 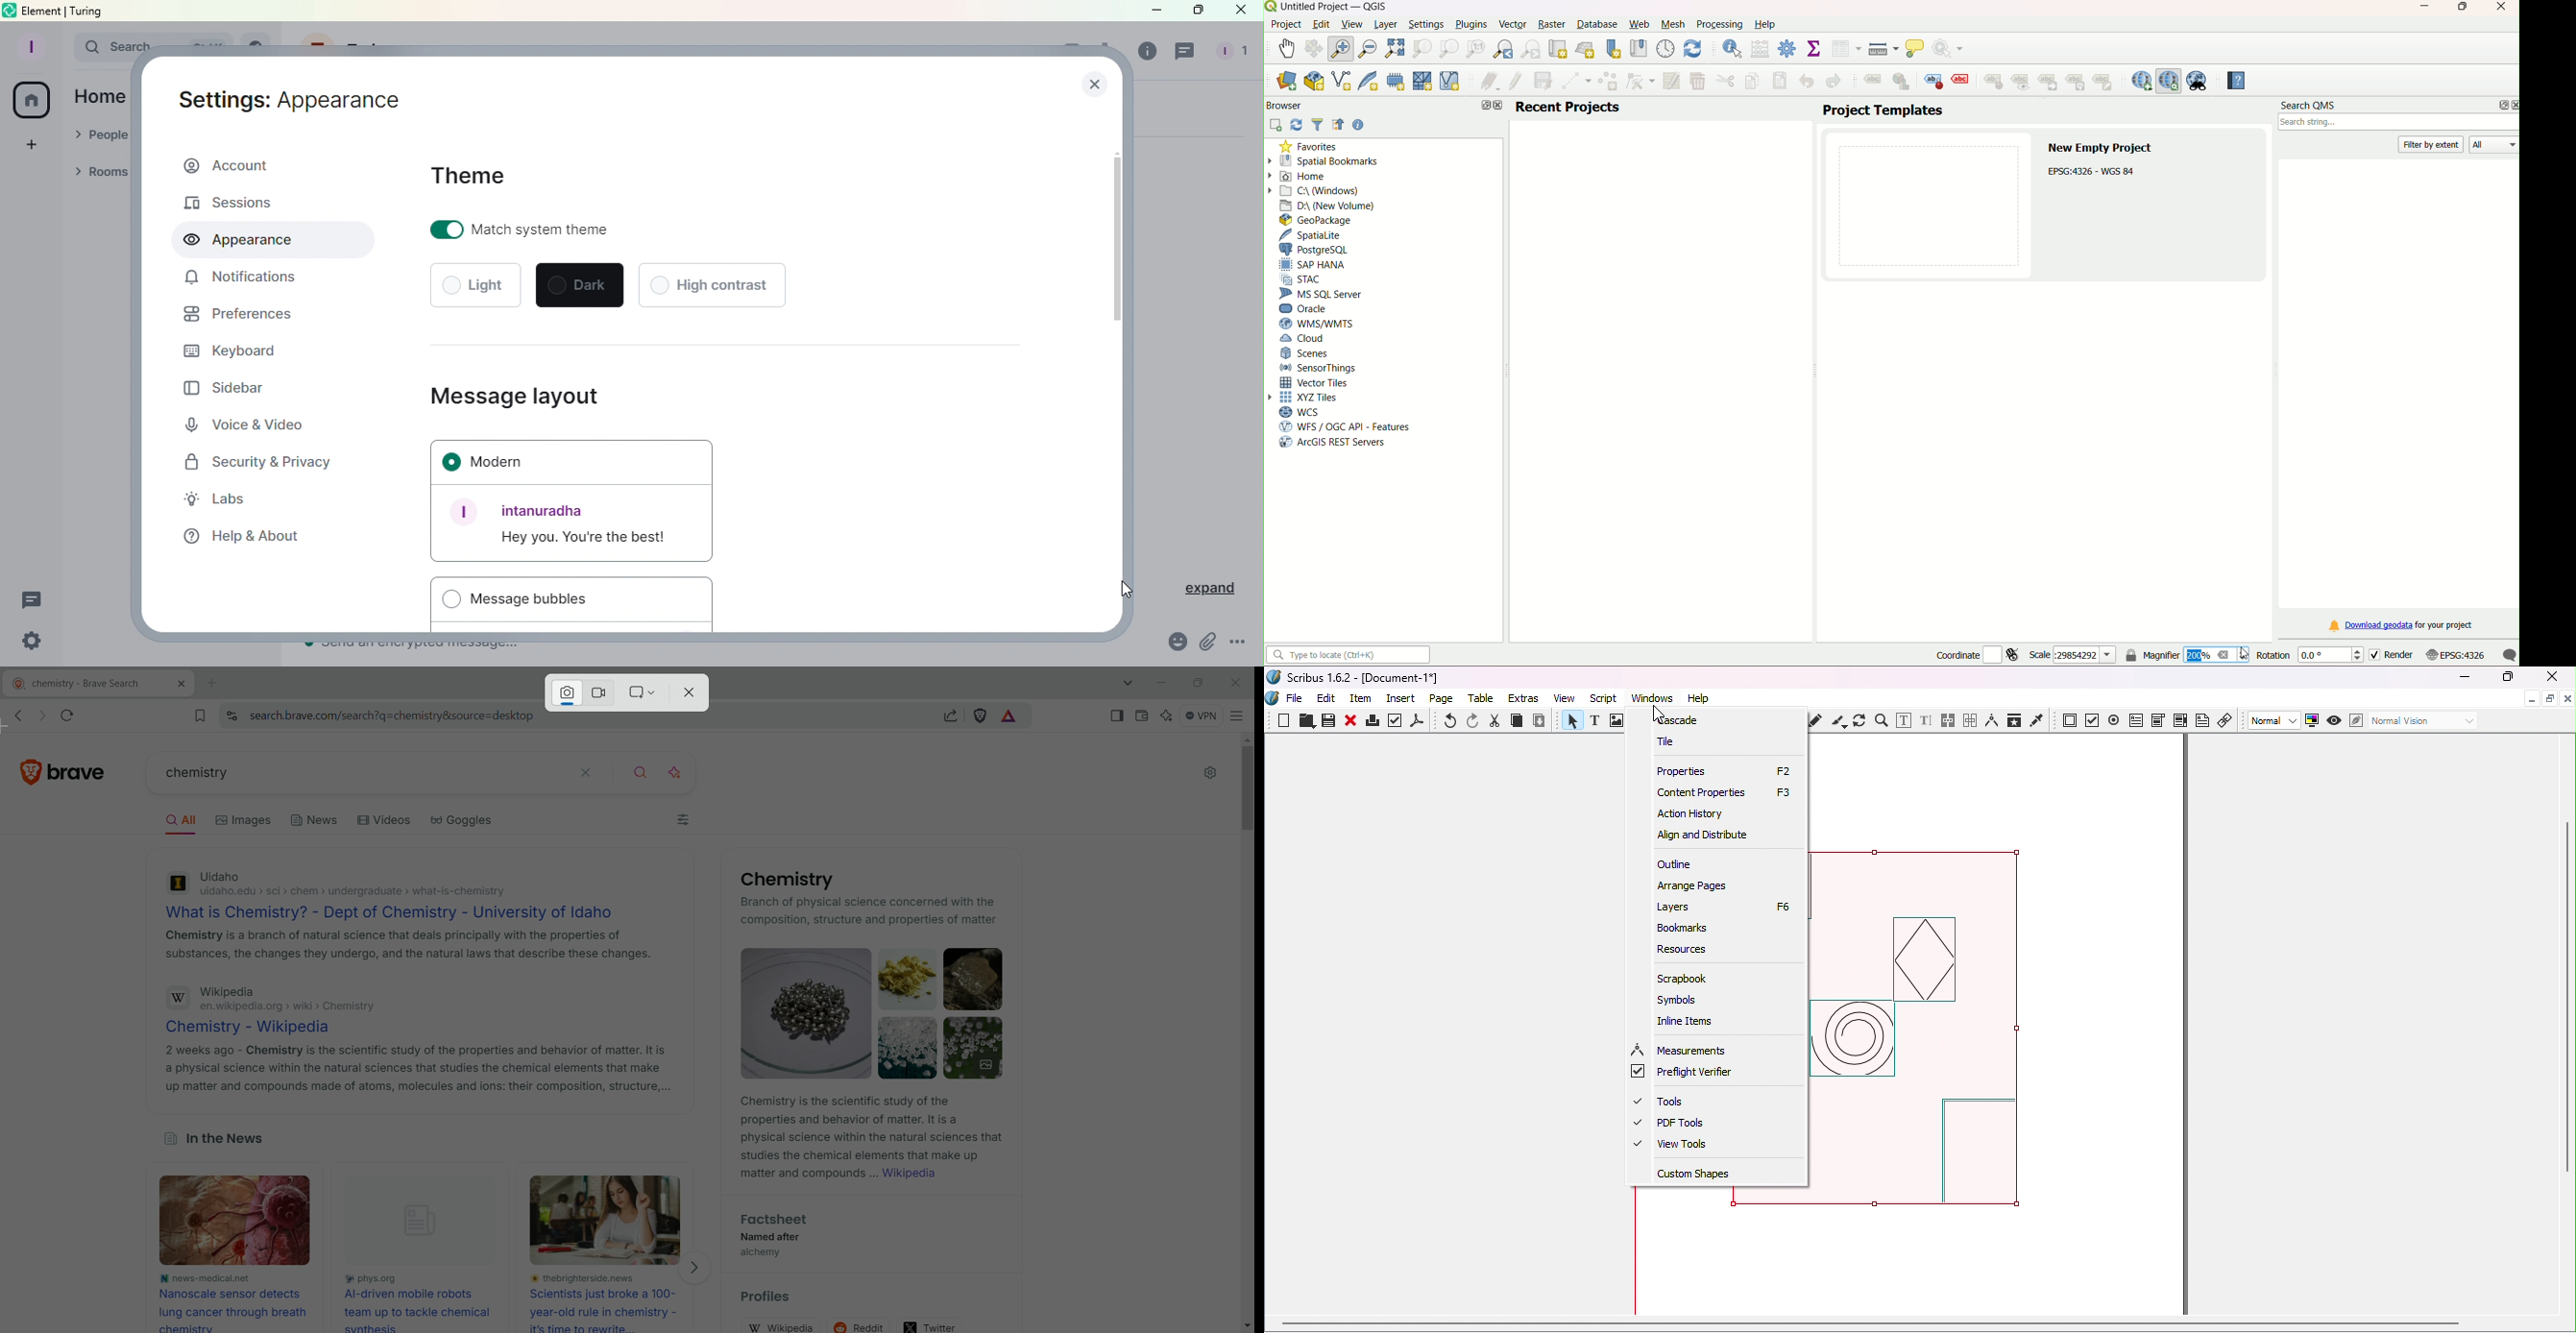 I want to click on Cut, so click(x=1495, y=721).